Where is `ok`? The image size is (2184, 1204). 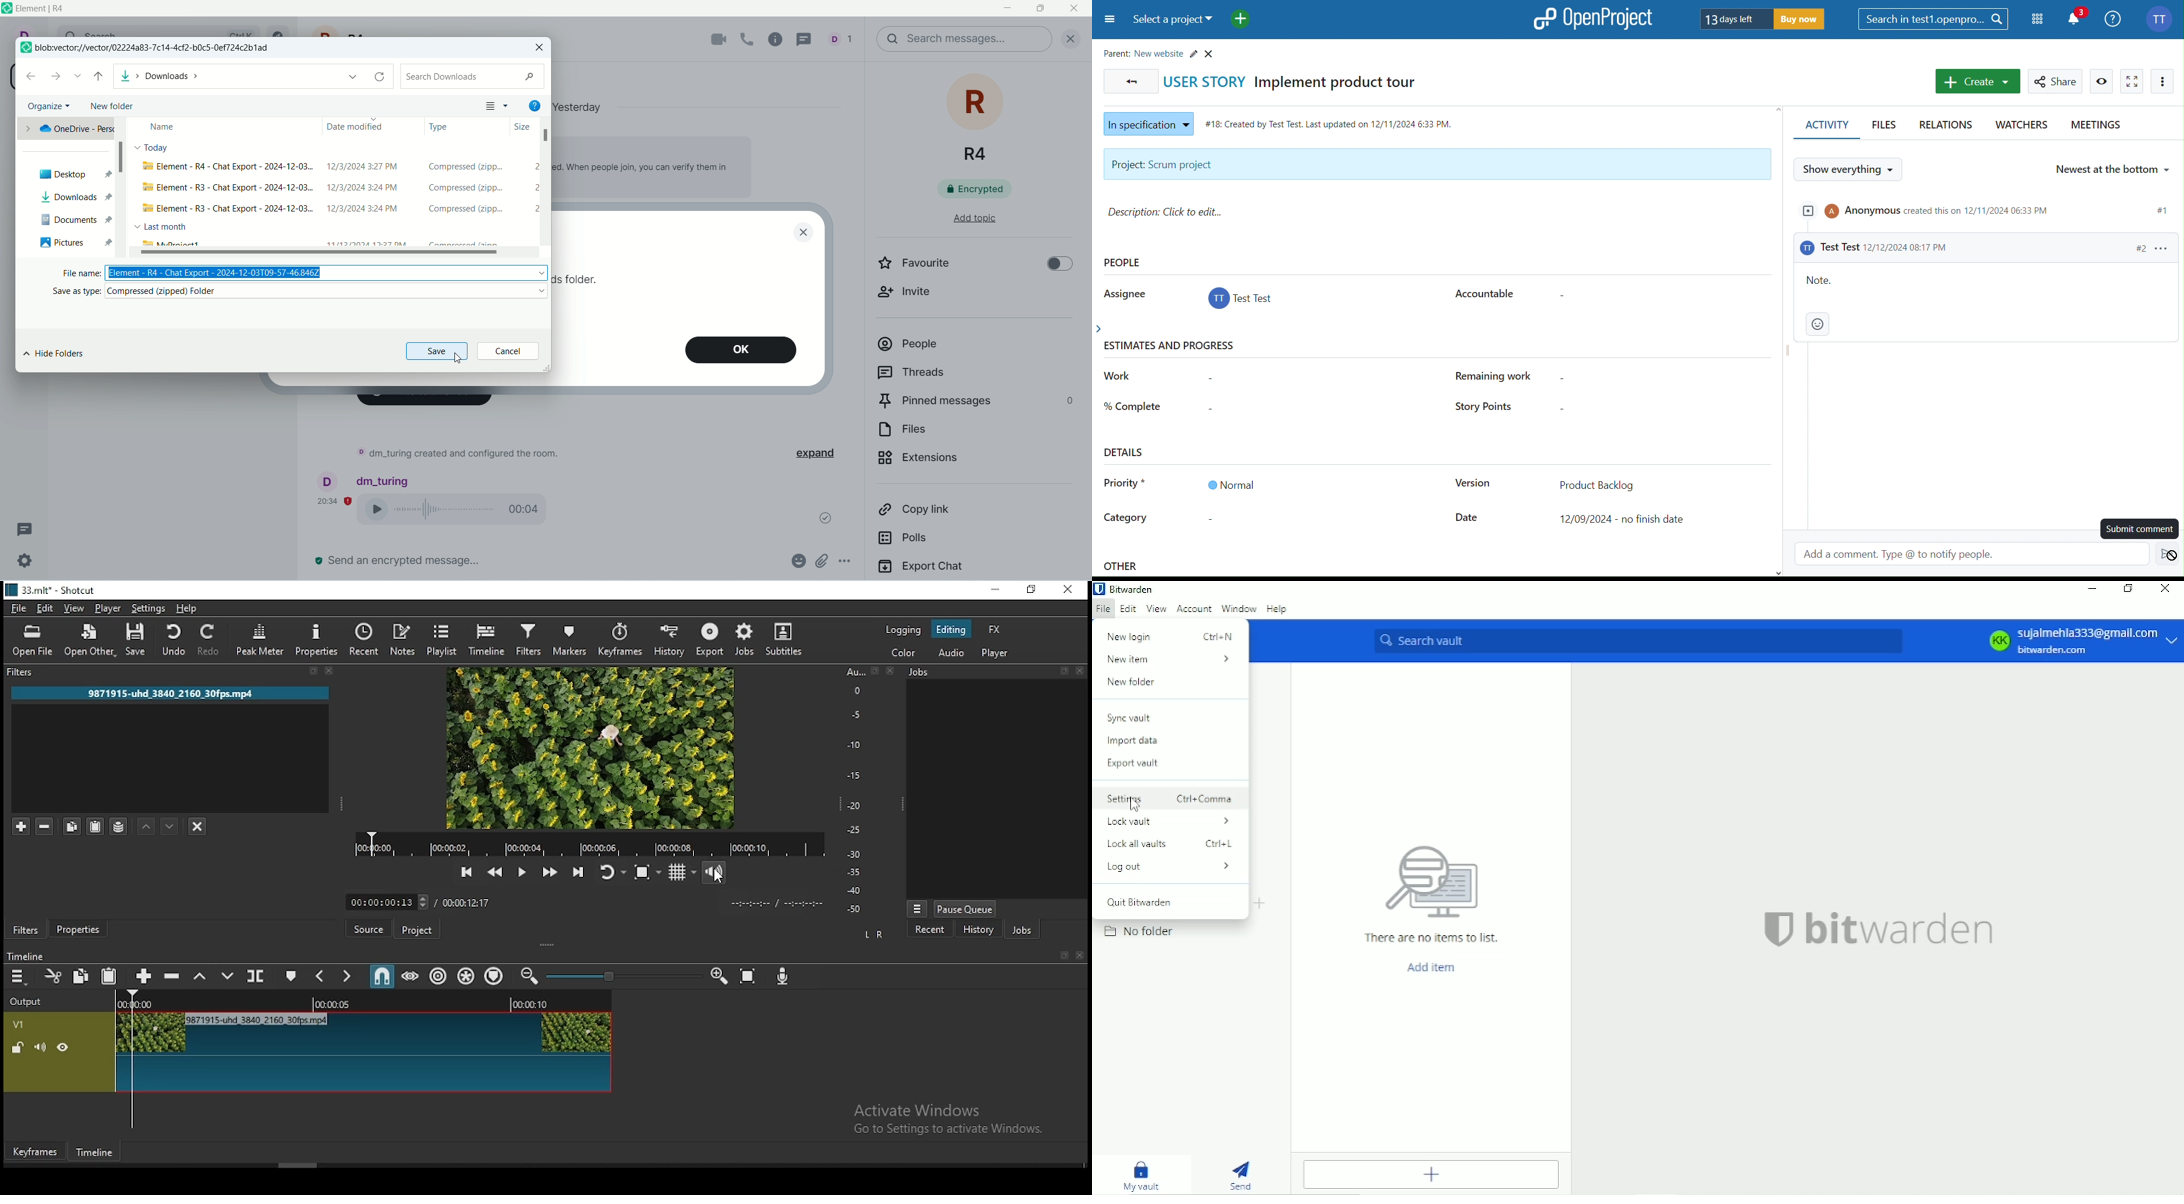
ok is located at coordinates (746, 353).